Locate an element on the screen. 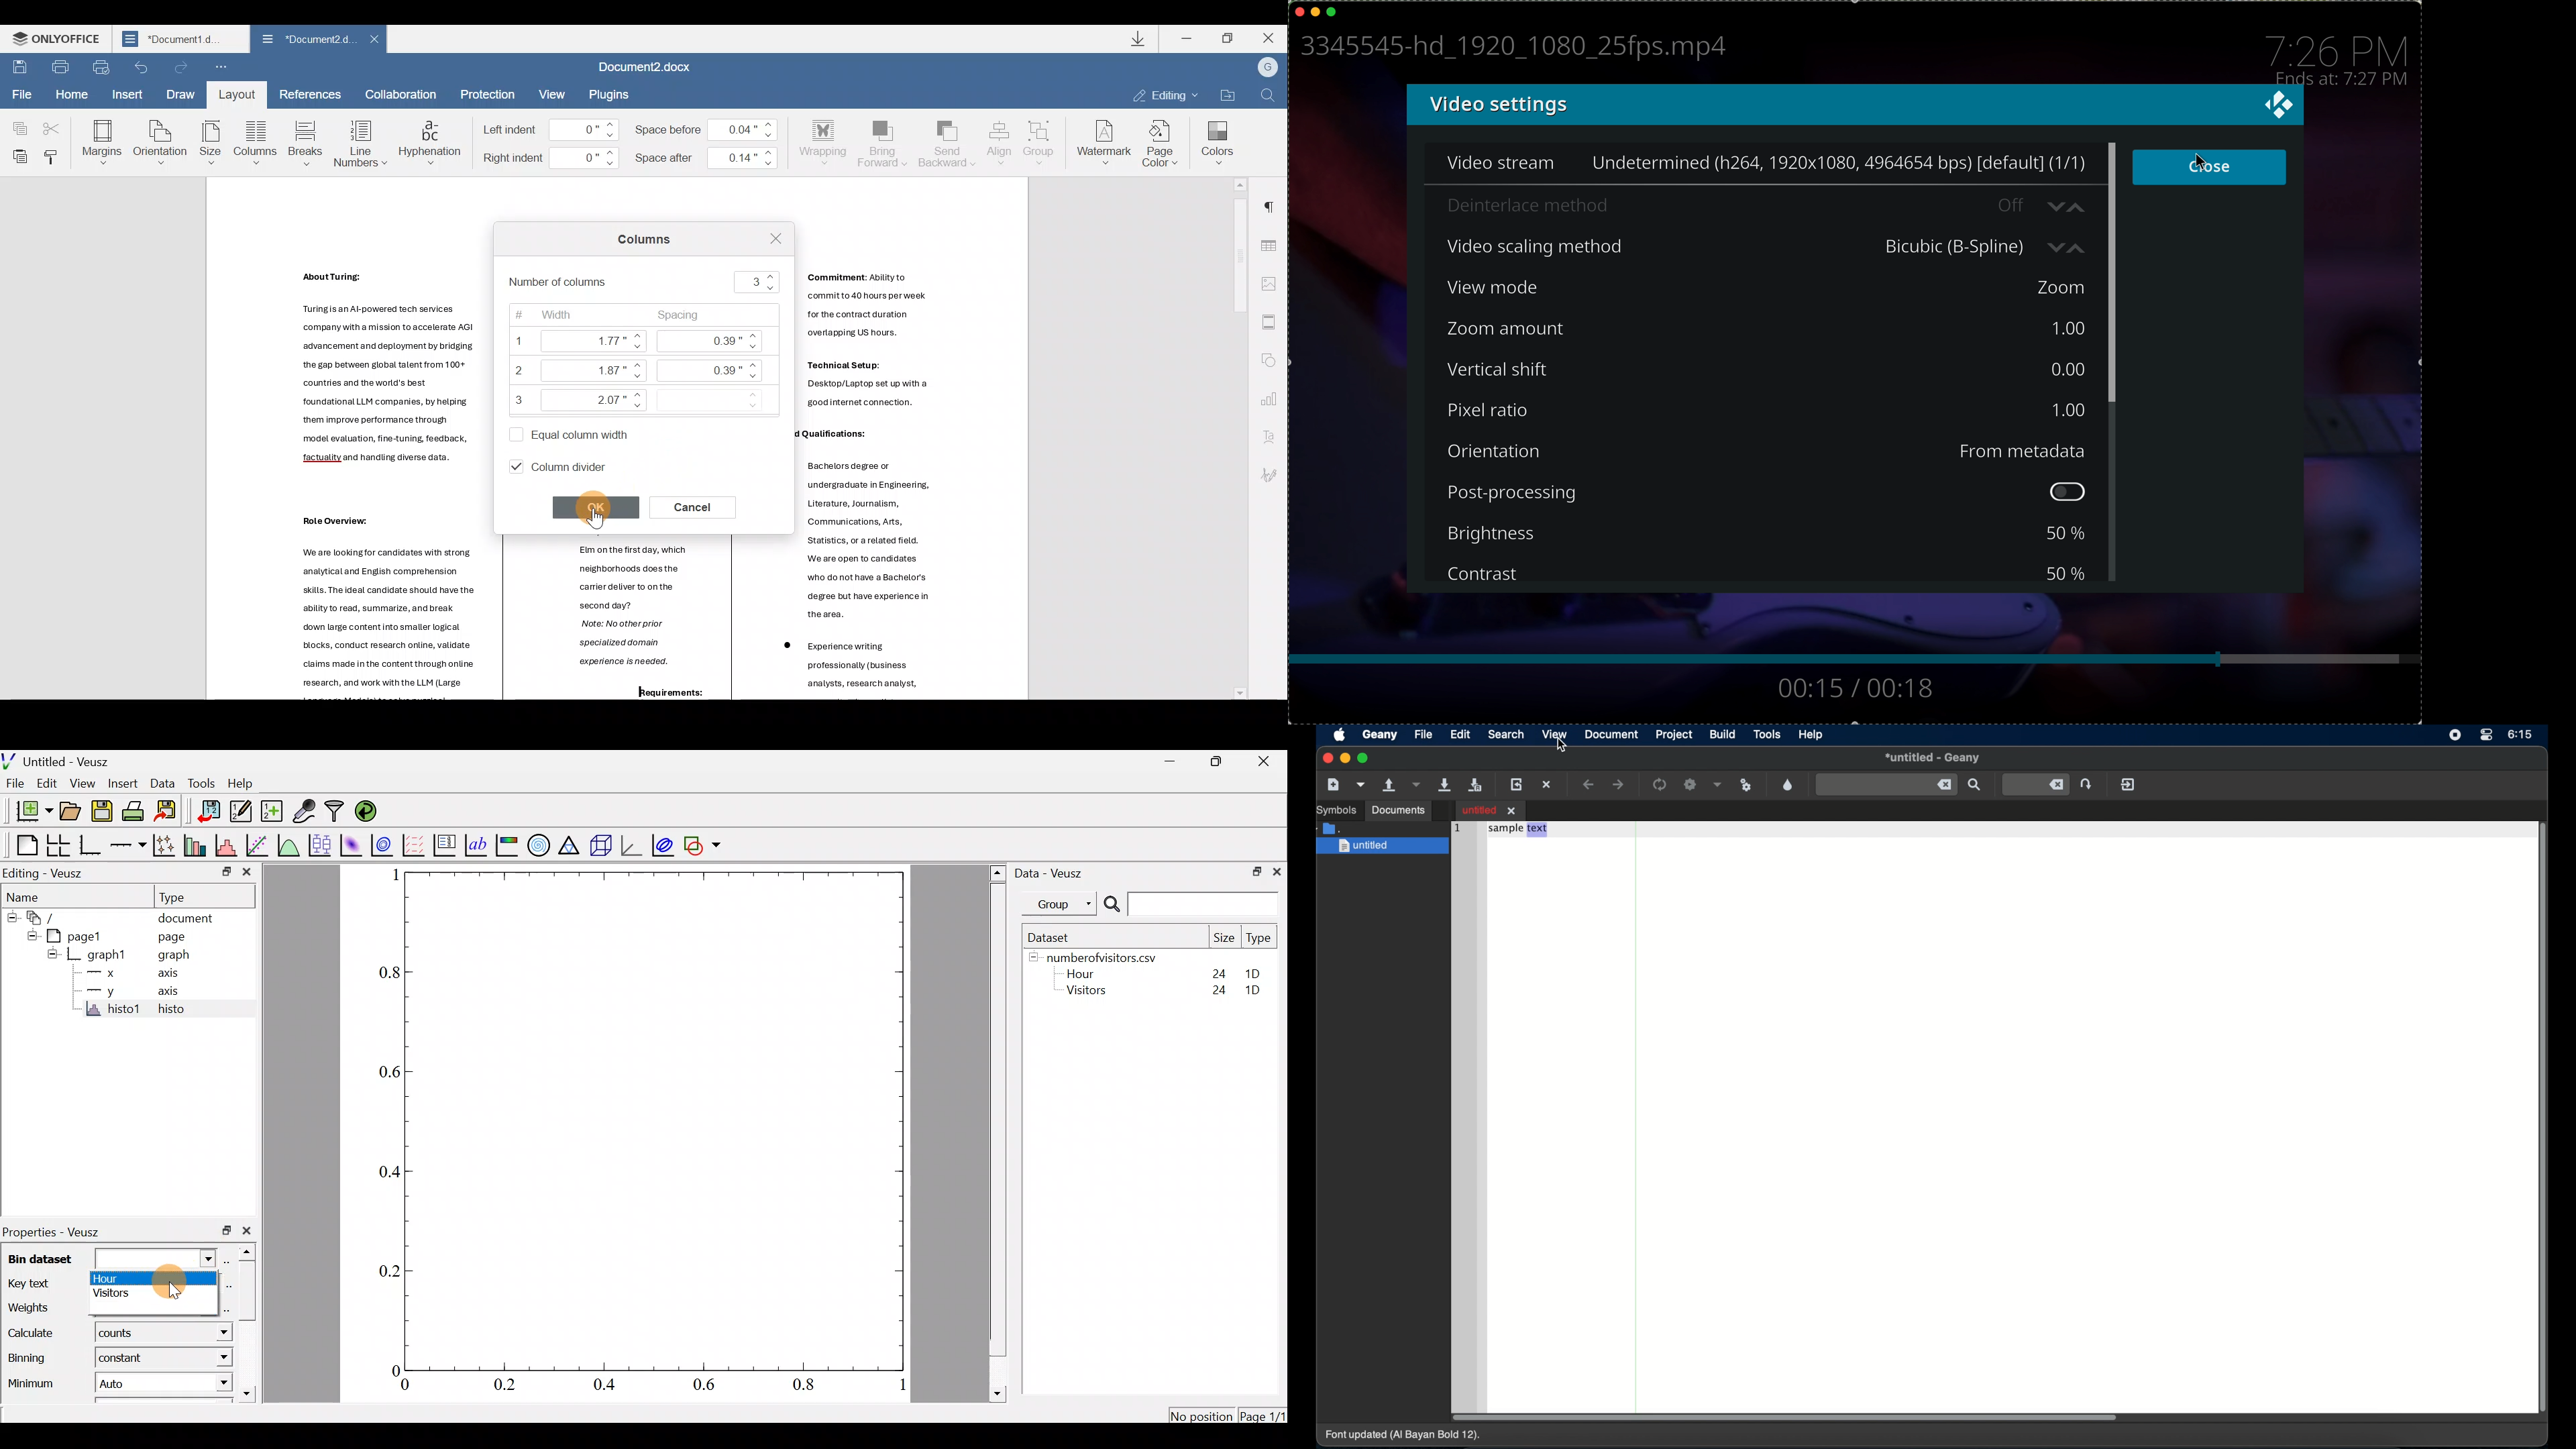  0.8 is located at coordinates (382, 970).